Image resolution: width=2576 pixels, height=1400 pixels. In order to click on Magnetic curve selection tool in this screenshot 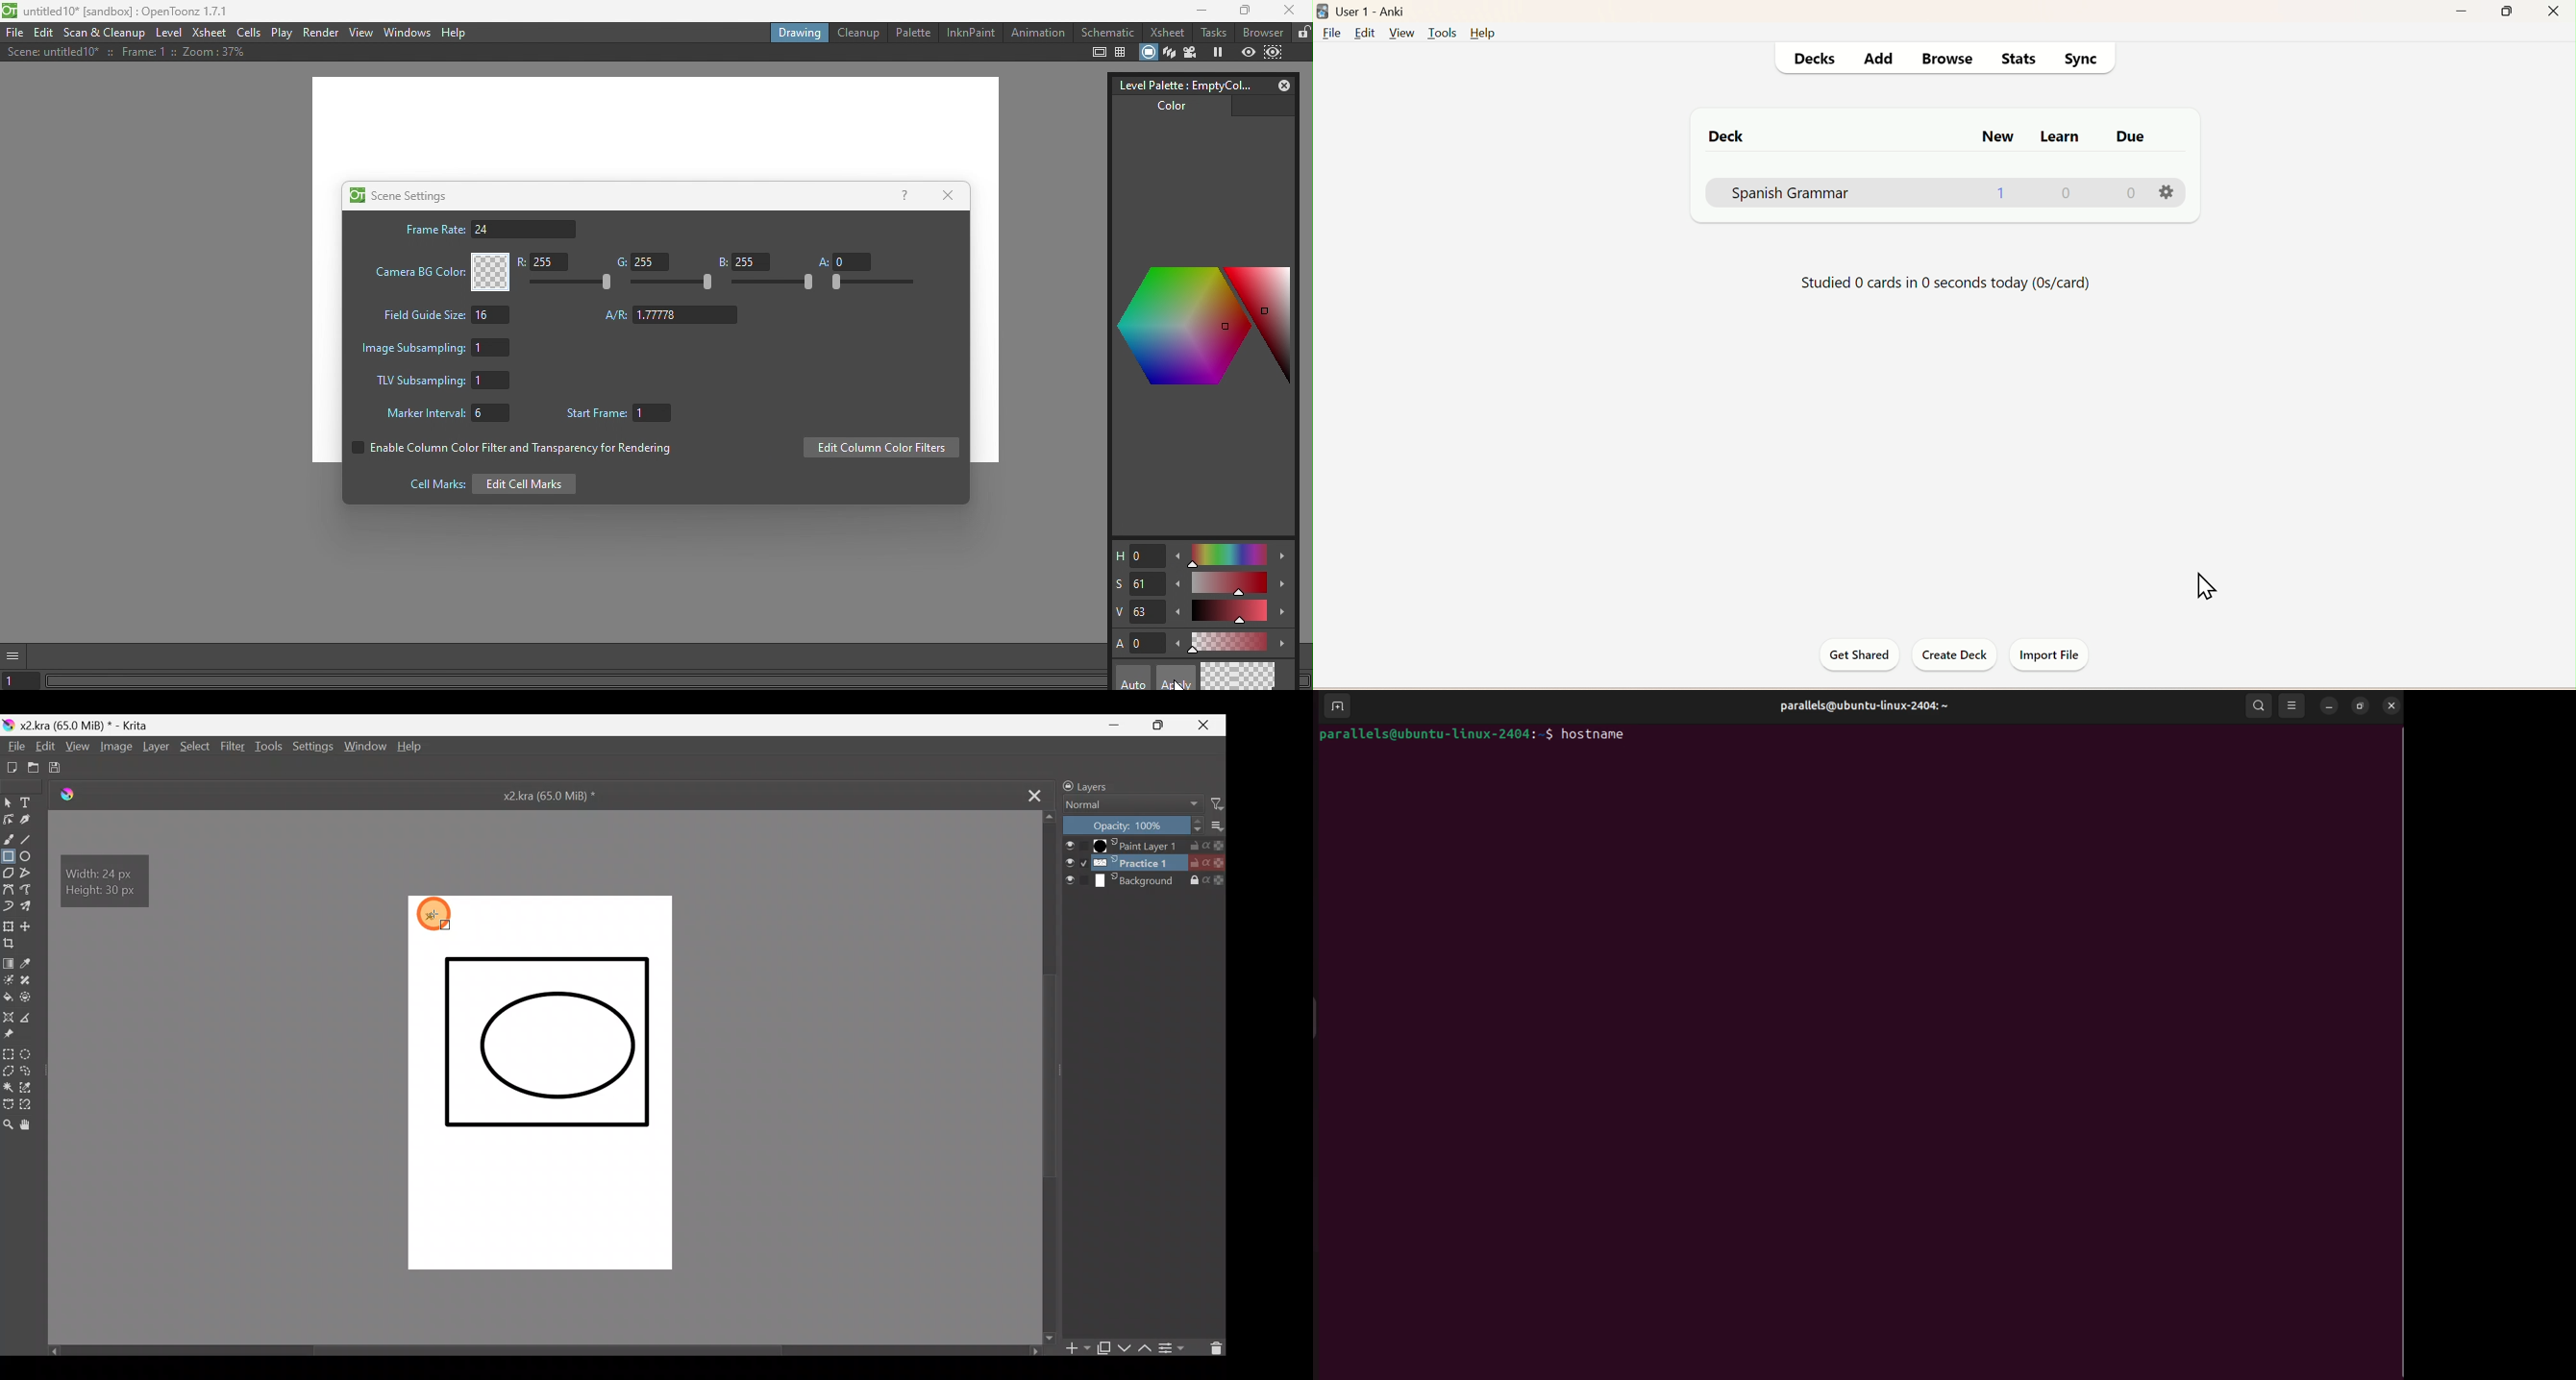, I will do `click(30, 1106)`.